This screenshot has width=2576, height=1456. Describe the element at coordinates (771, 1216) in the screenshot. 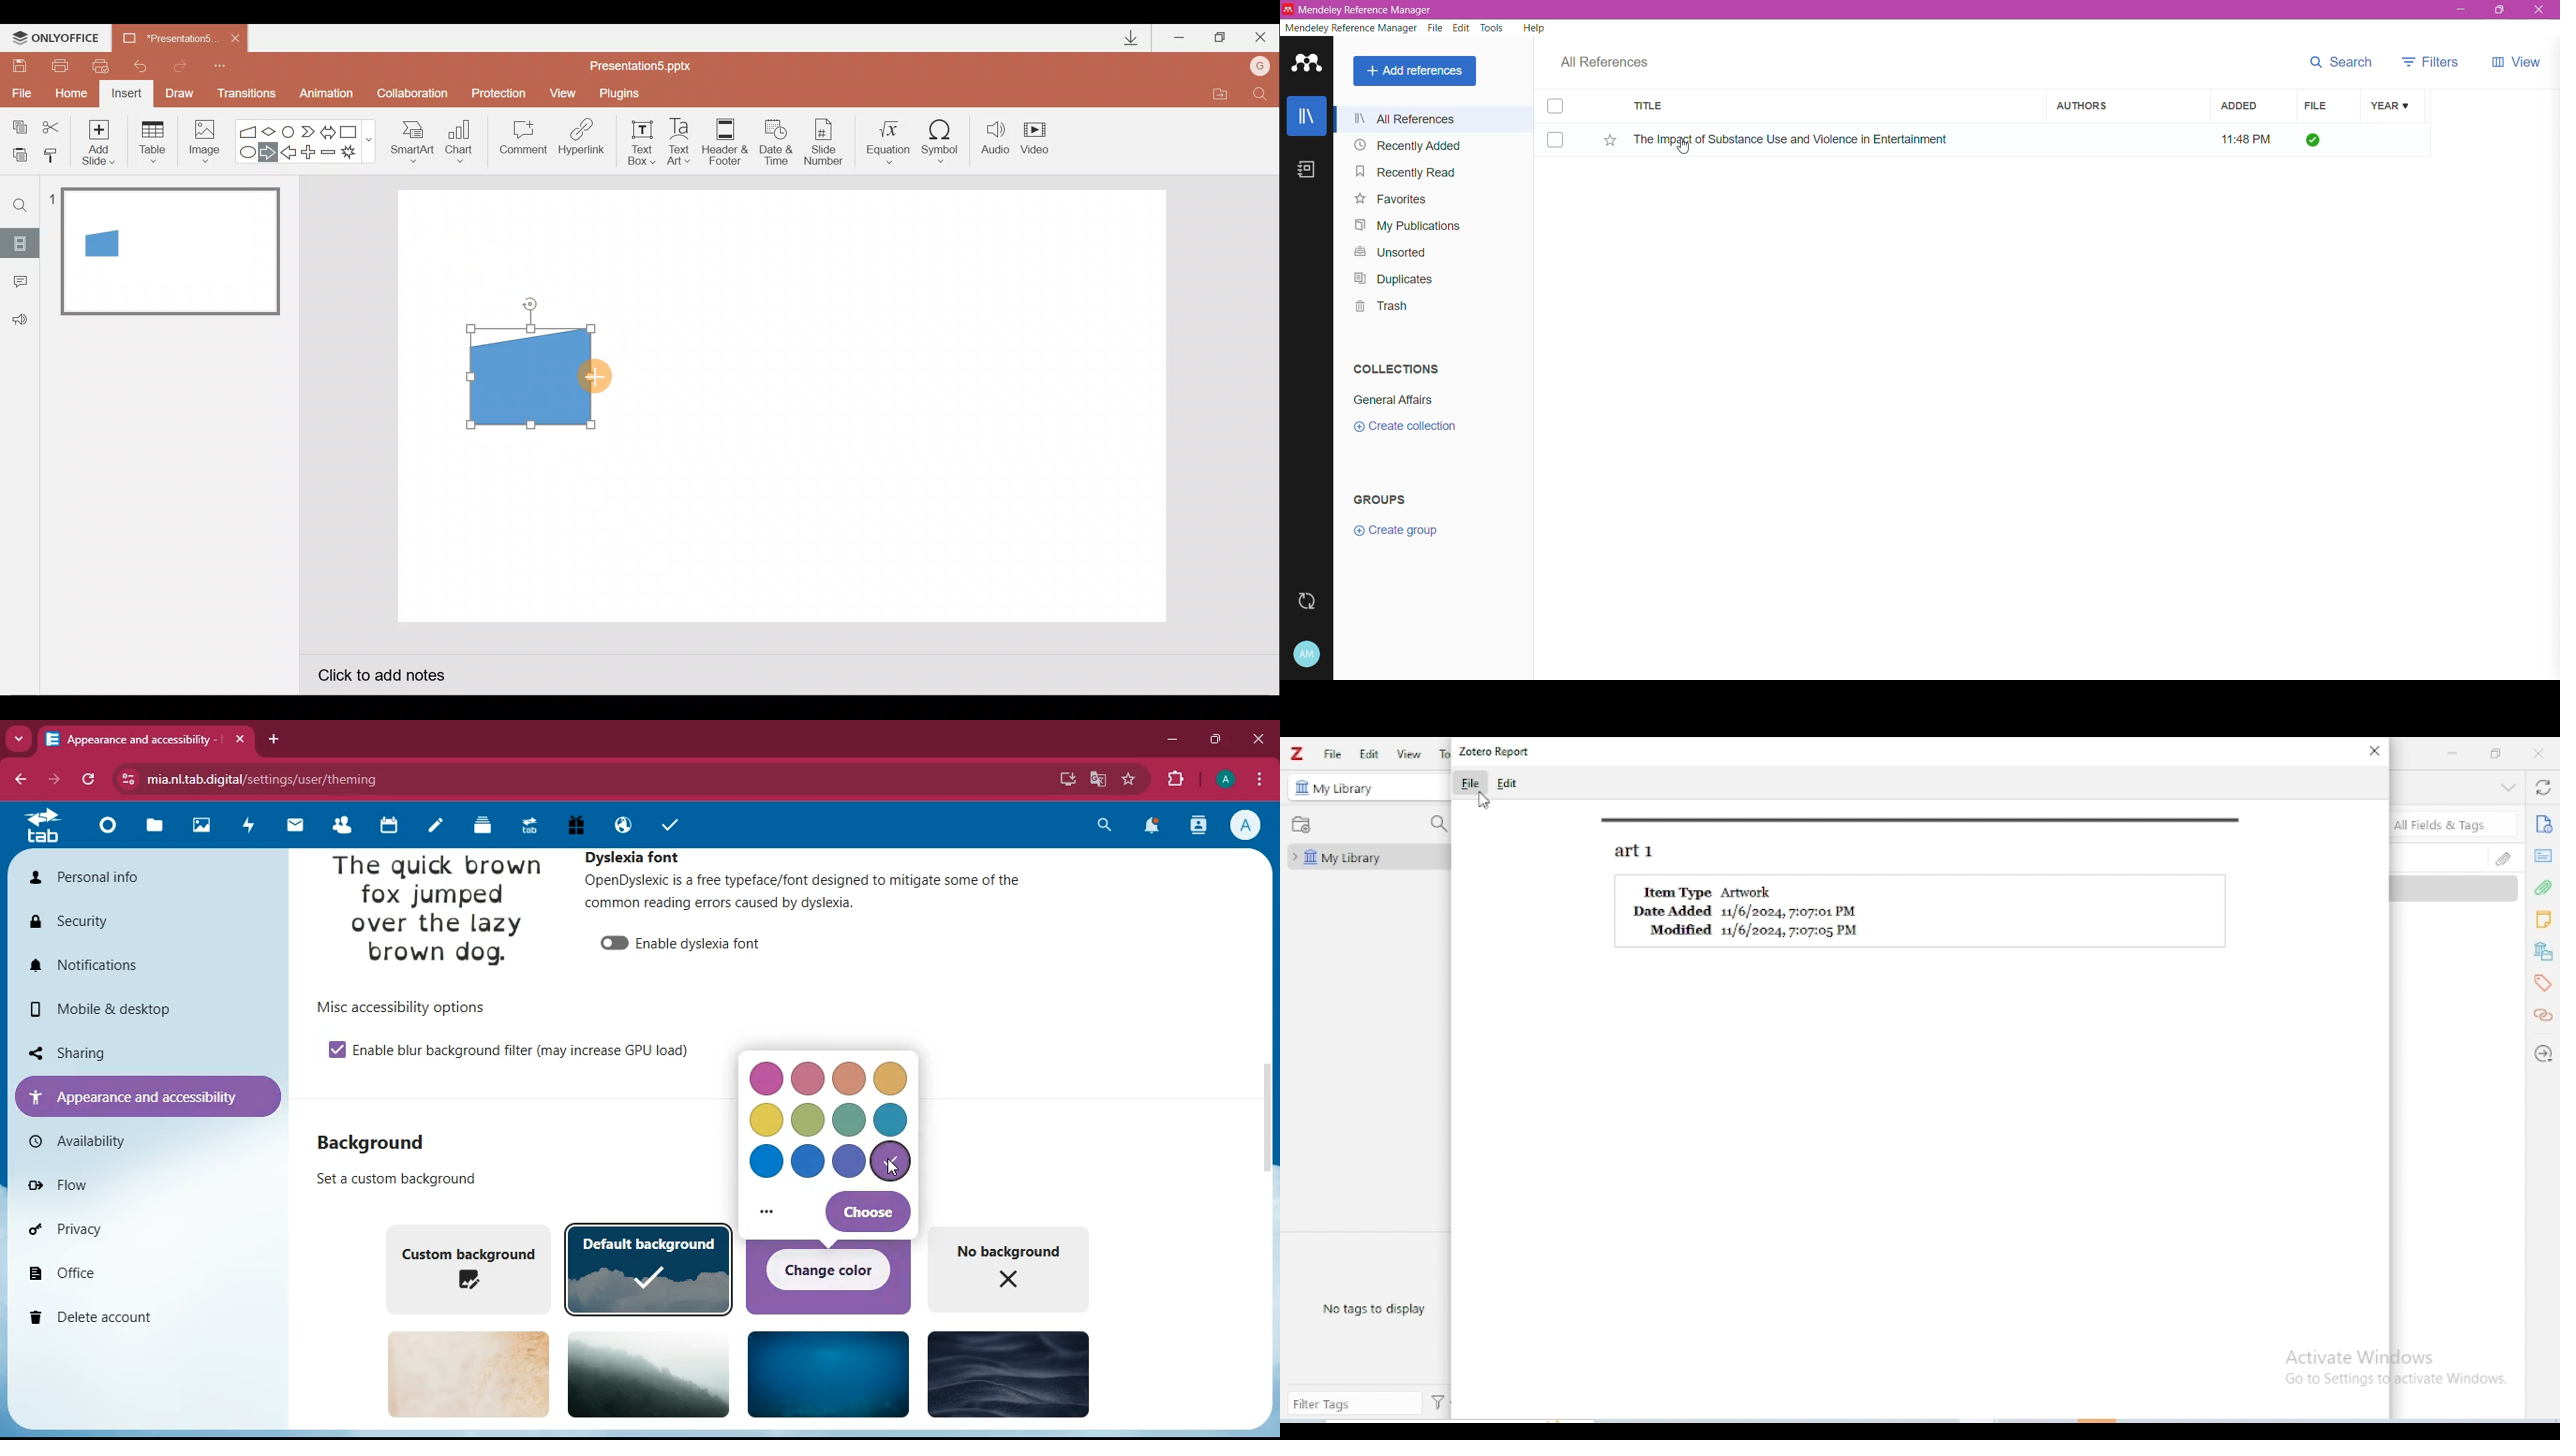

I see `more` at that location.